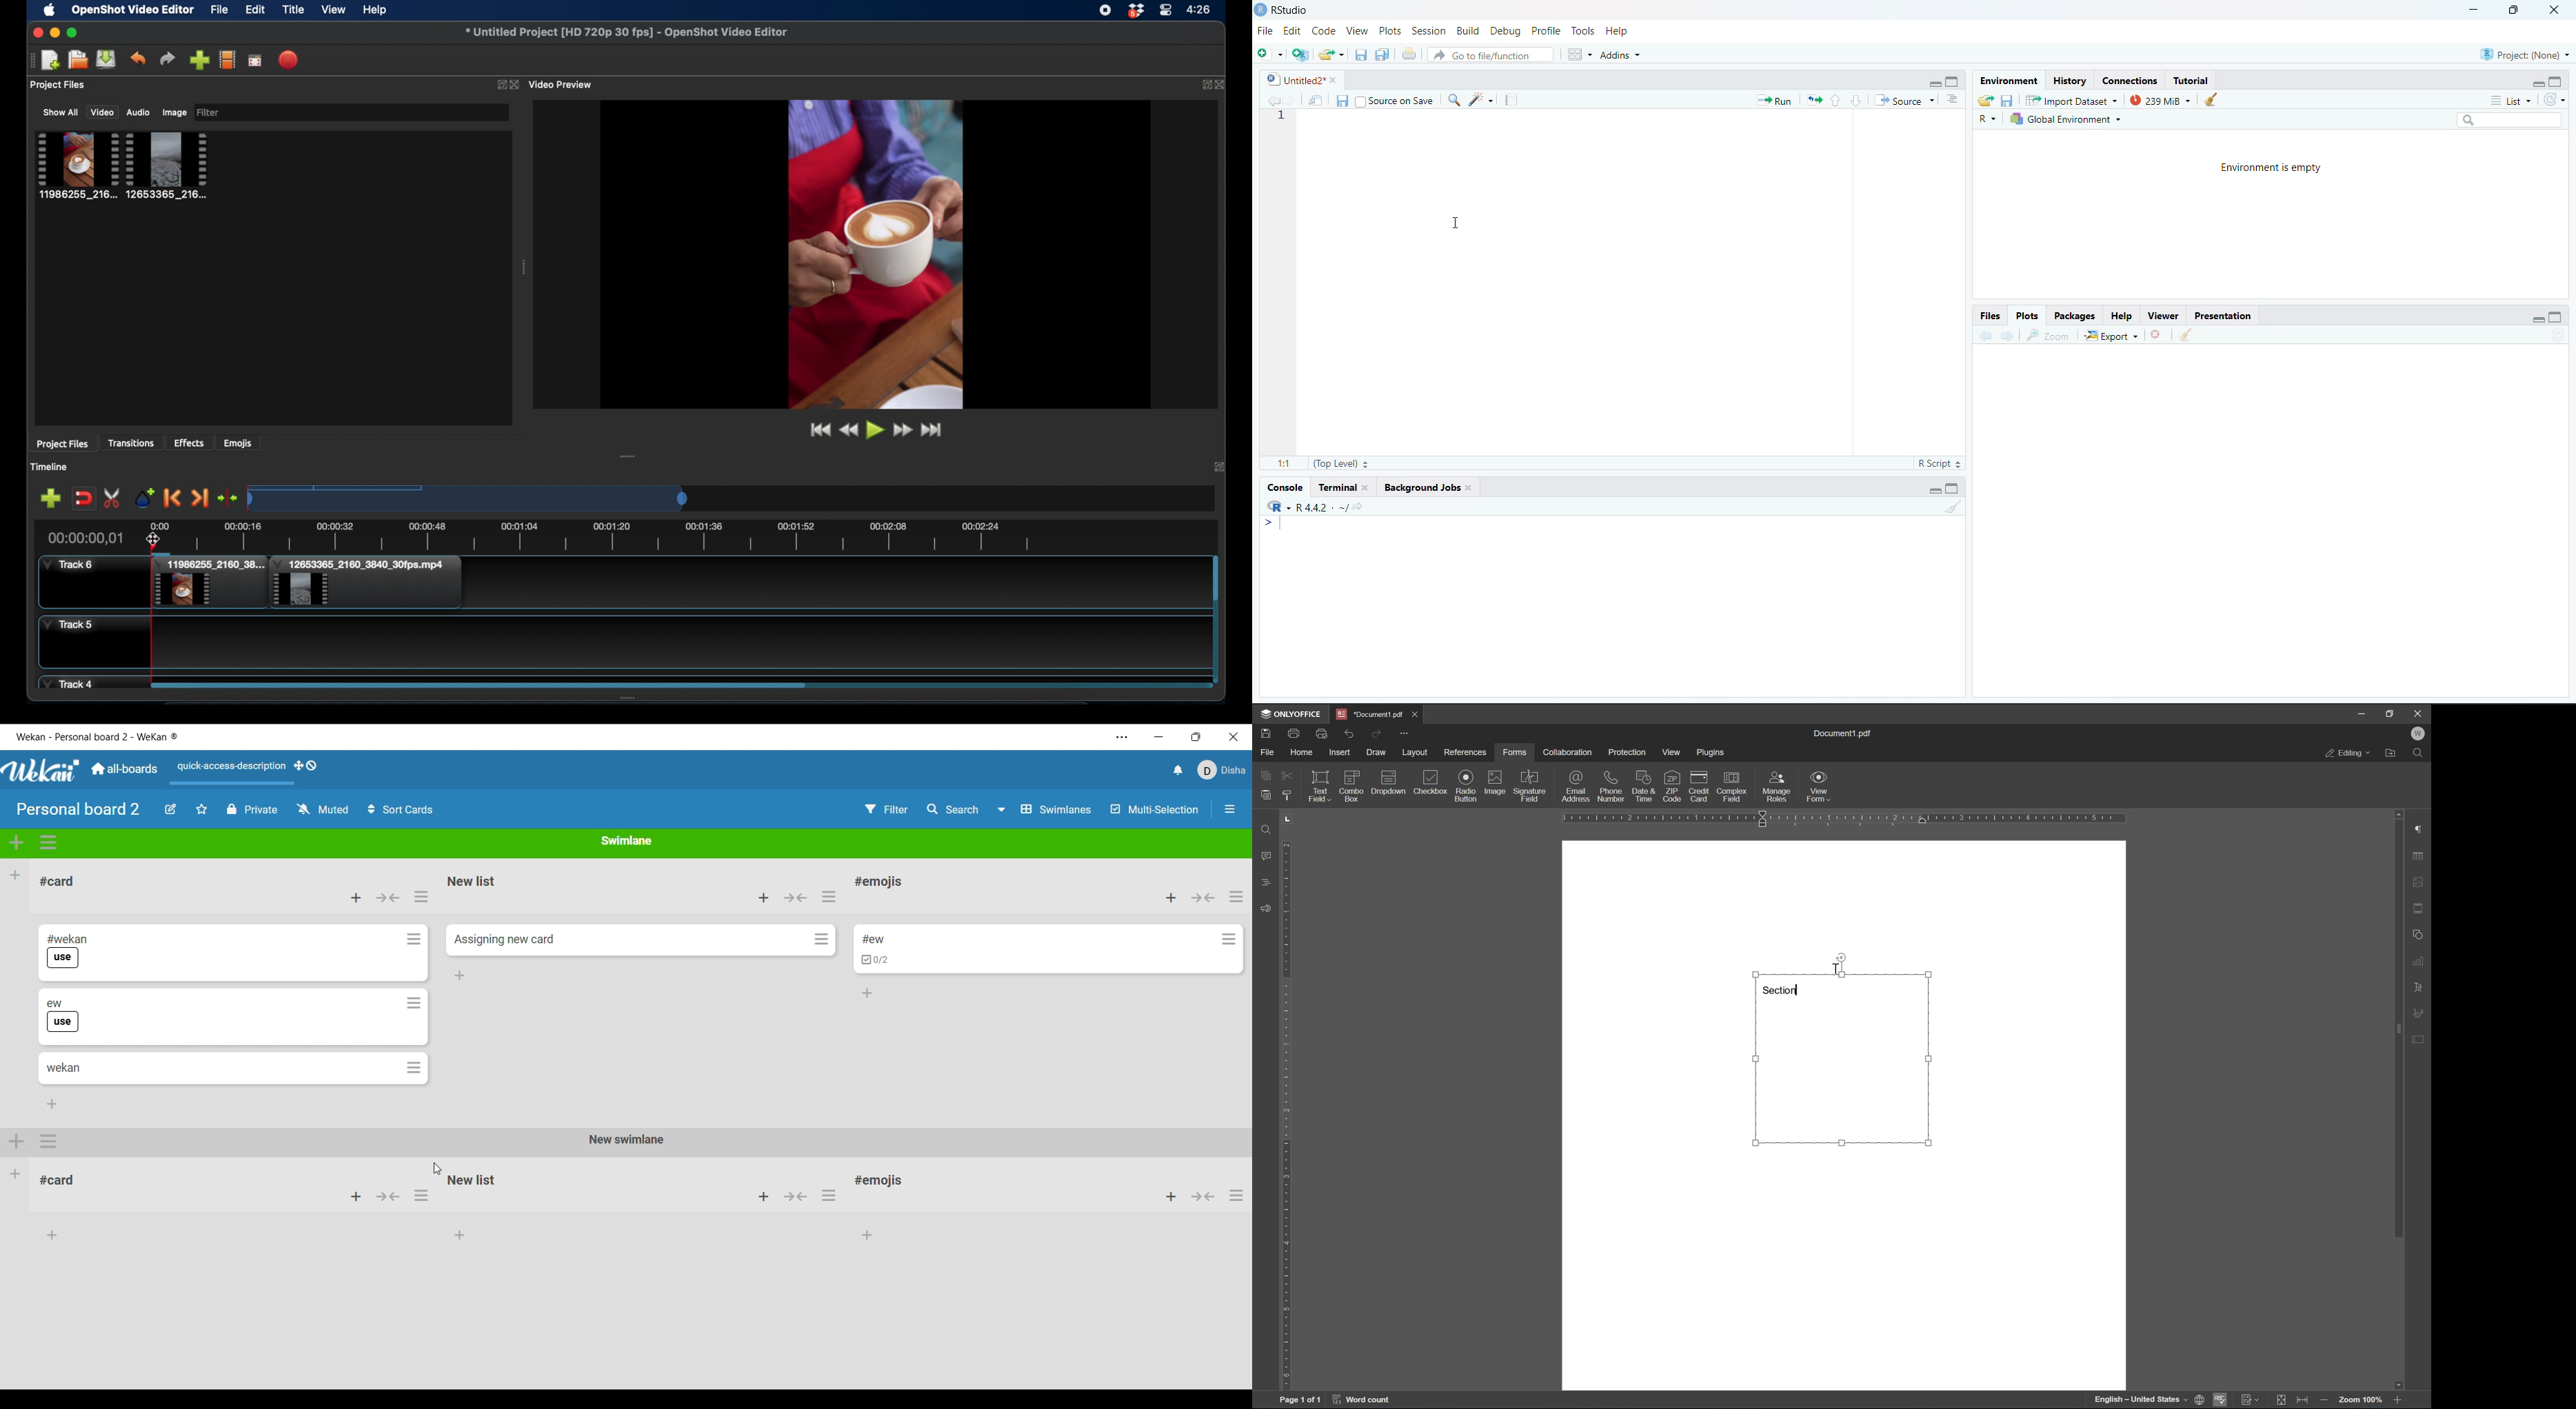  I want to click on options, so click(421, 1196).